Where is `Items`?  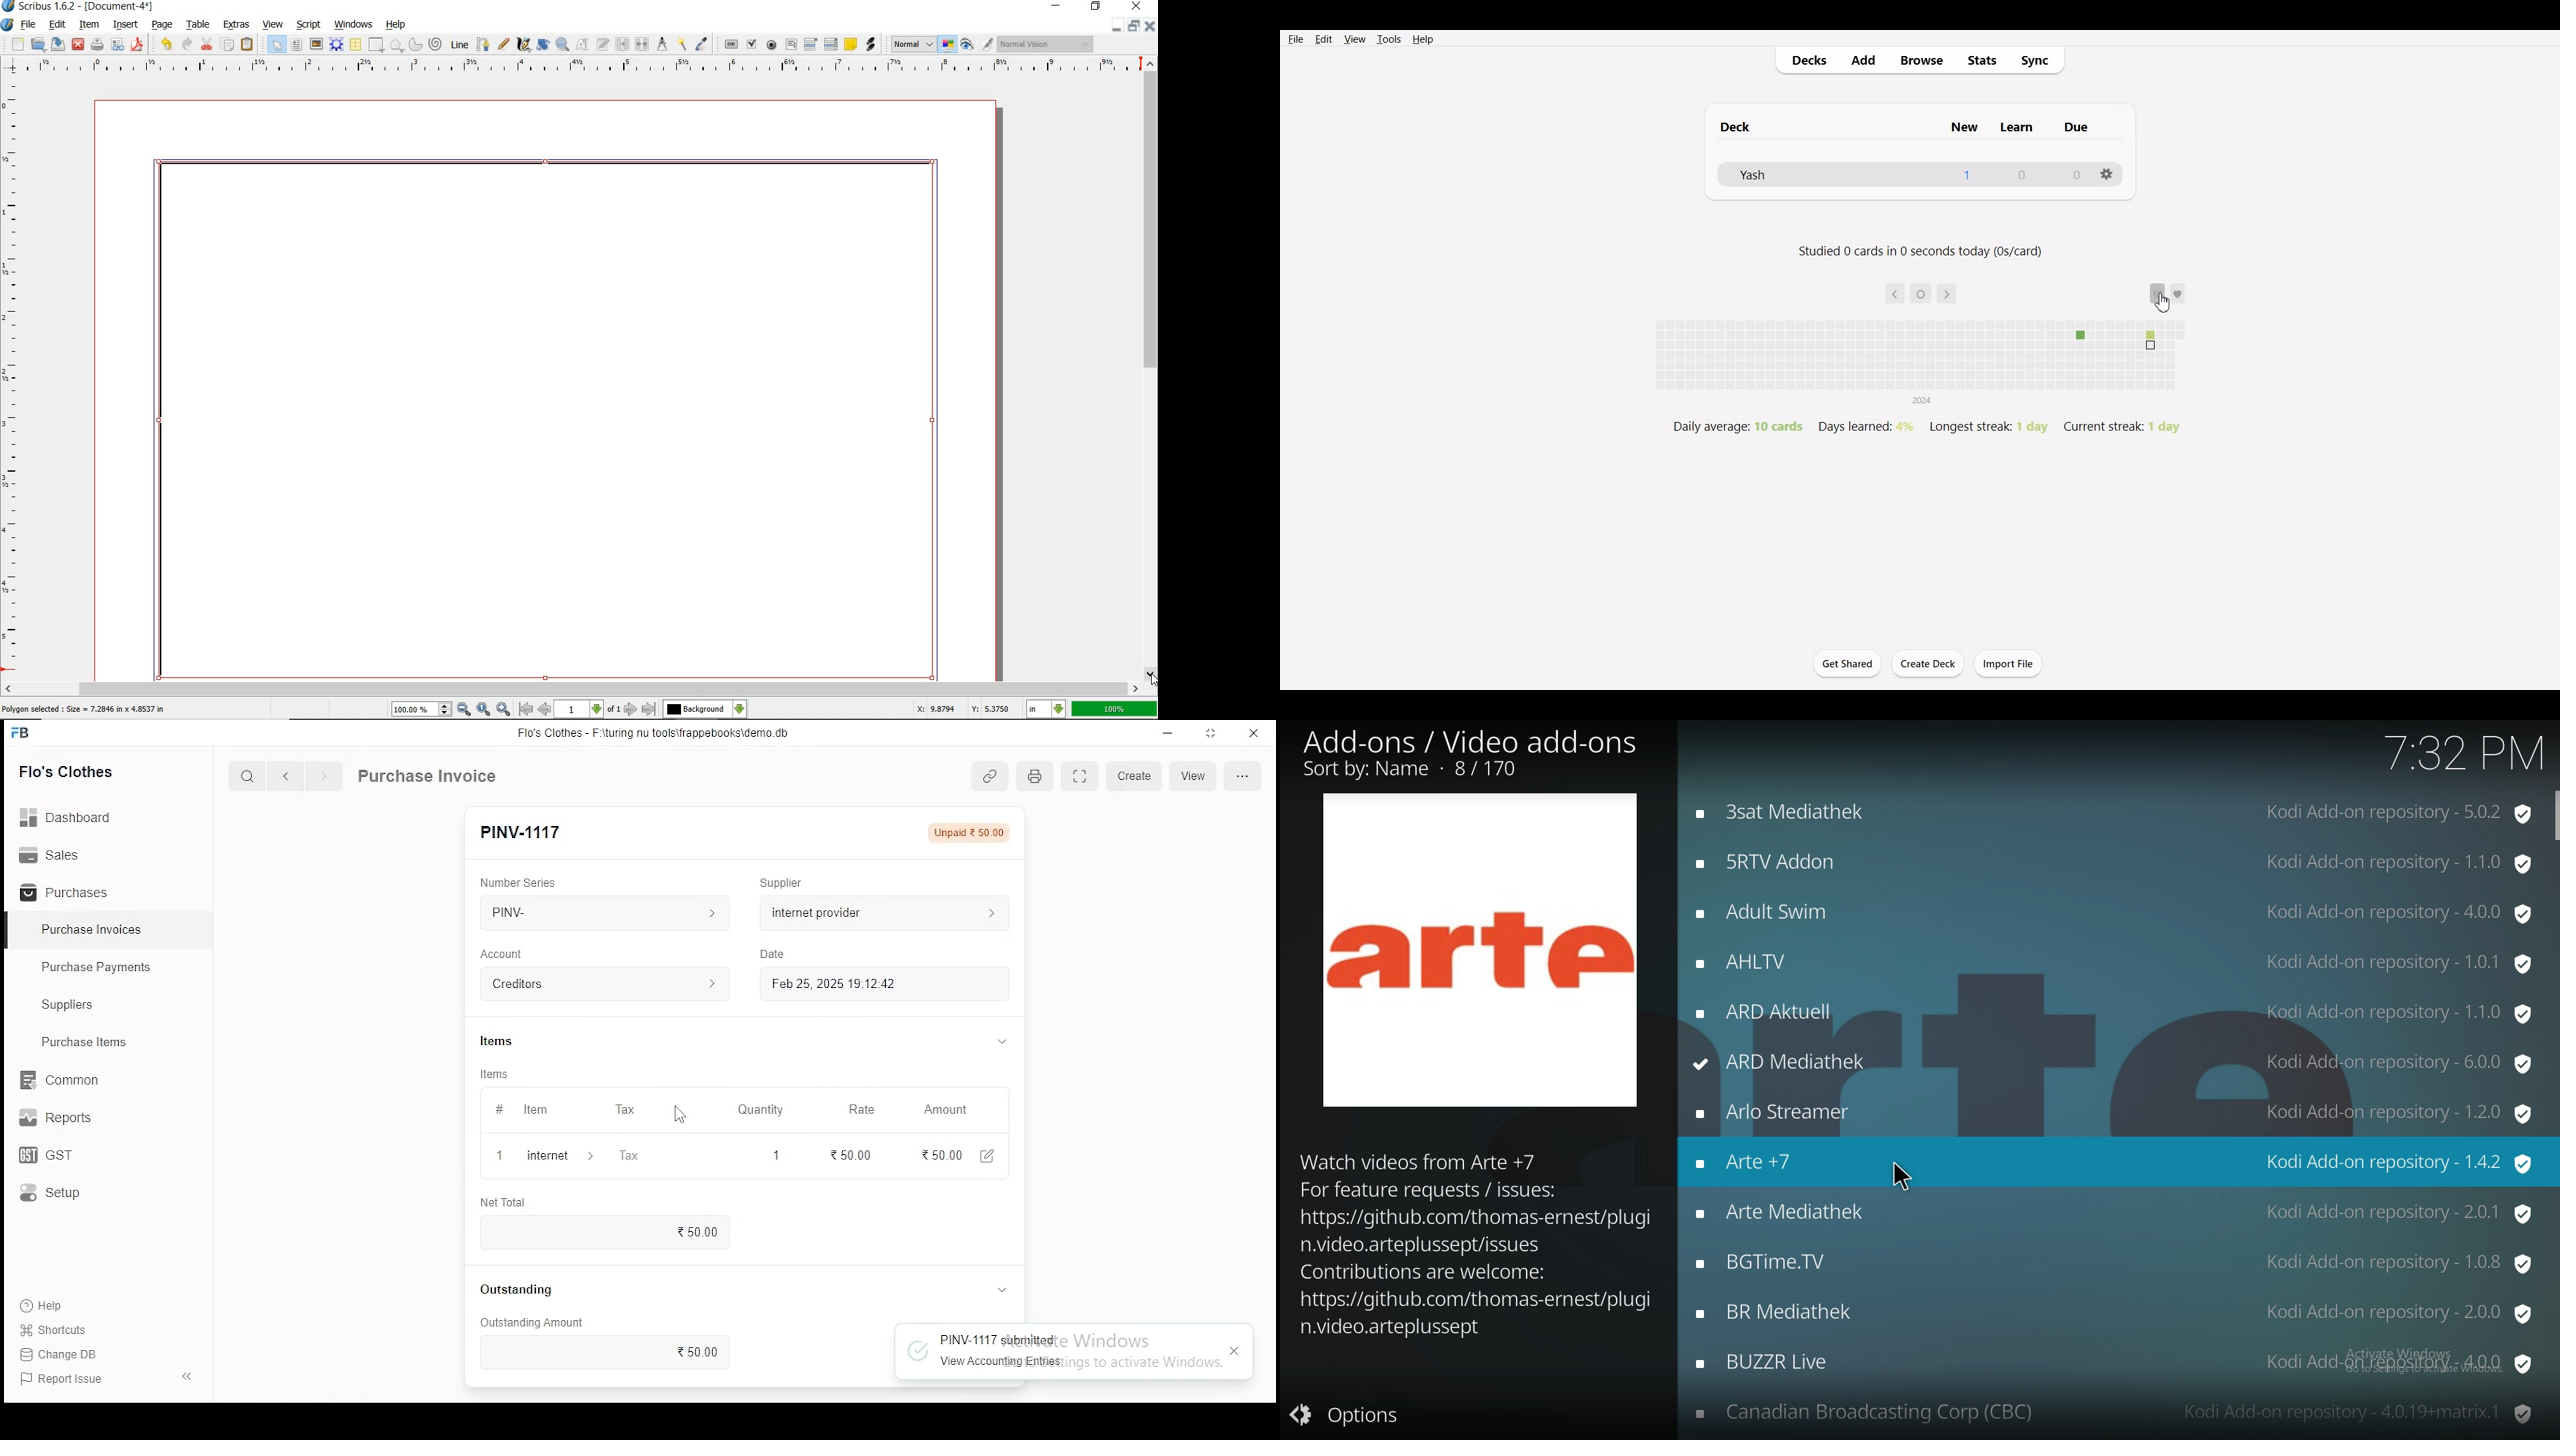 Items is located at coordinates (497, 1039).